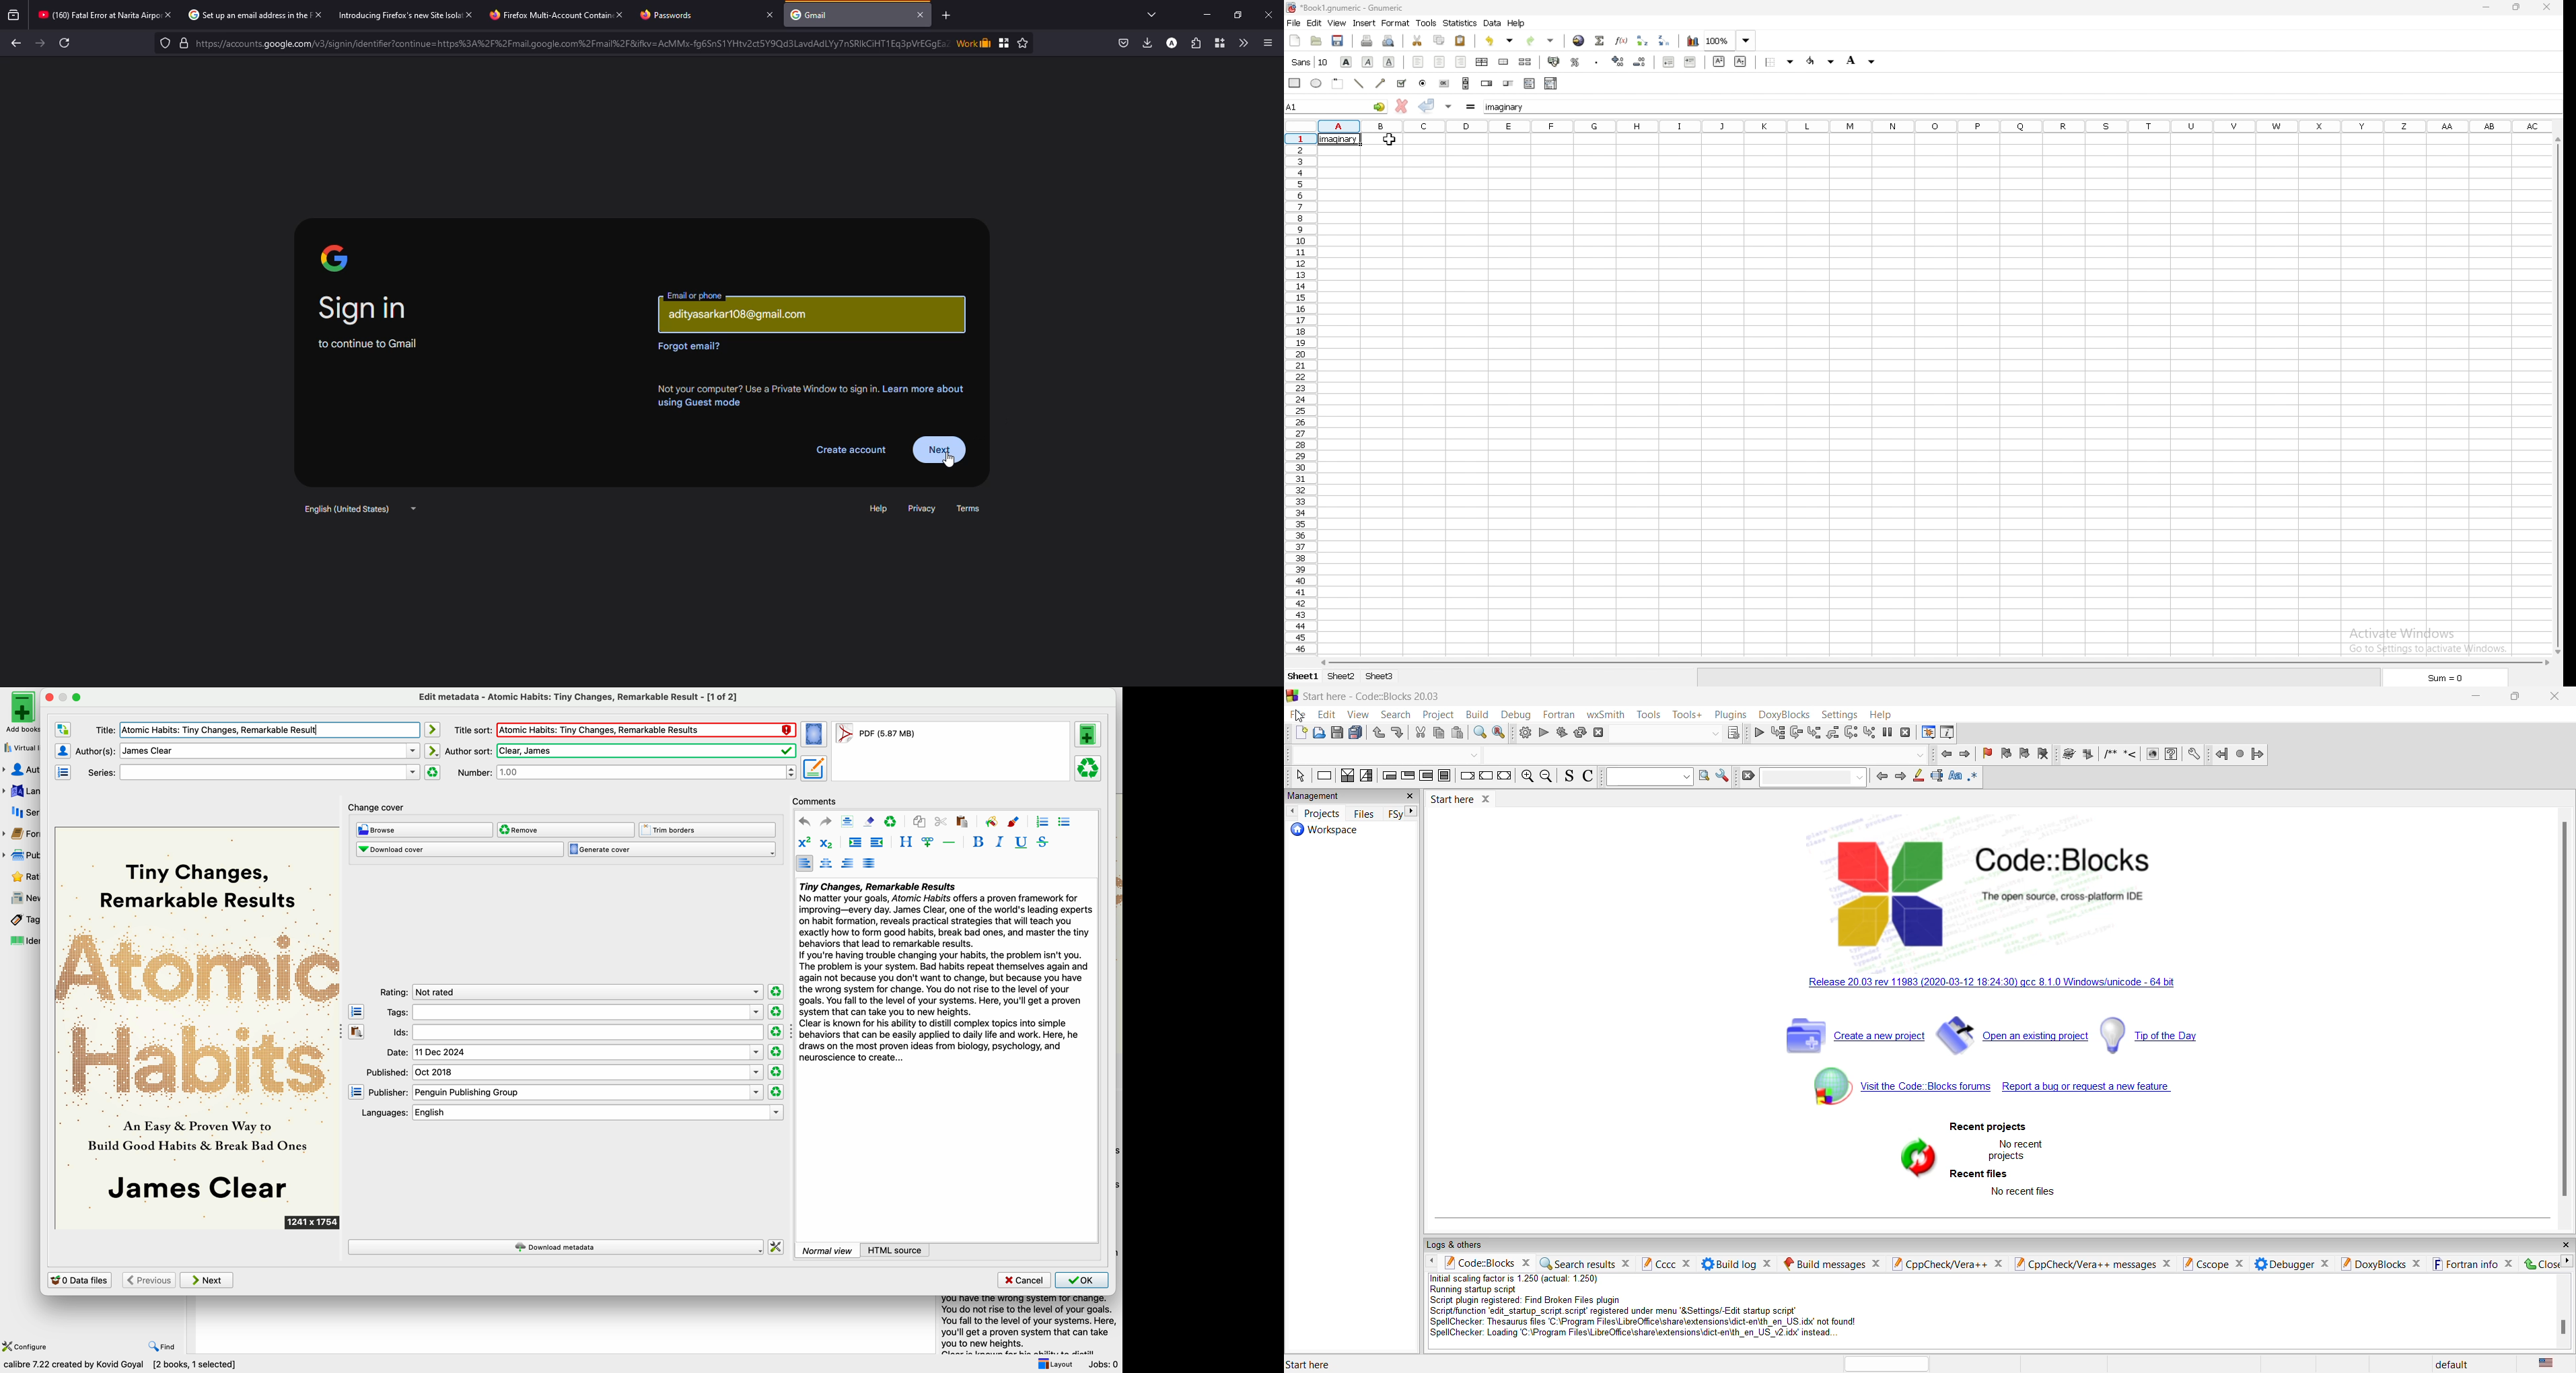 The image size is (2576, 1400). I want to click on script, so click(1658, 1307).